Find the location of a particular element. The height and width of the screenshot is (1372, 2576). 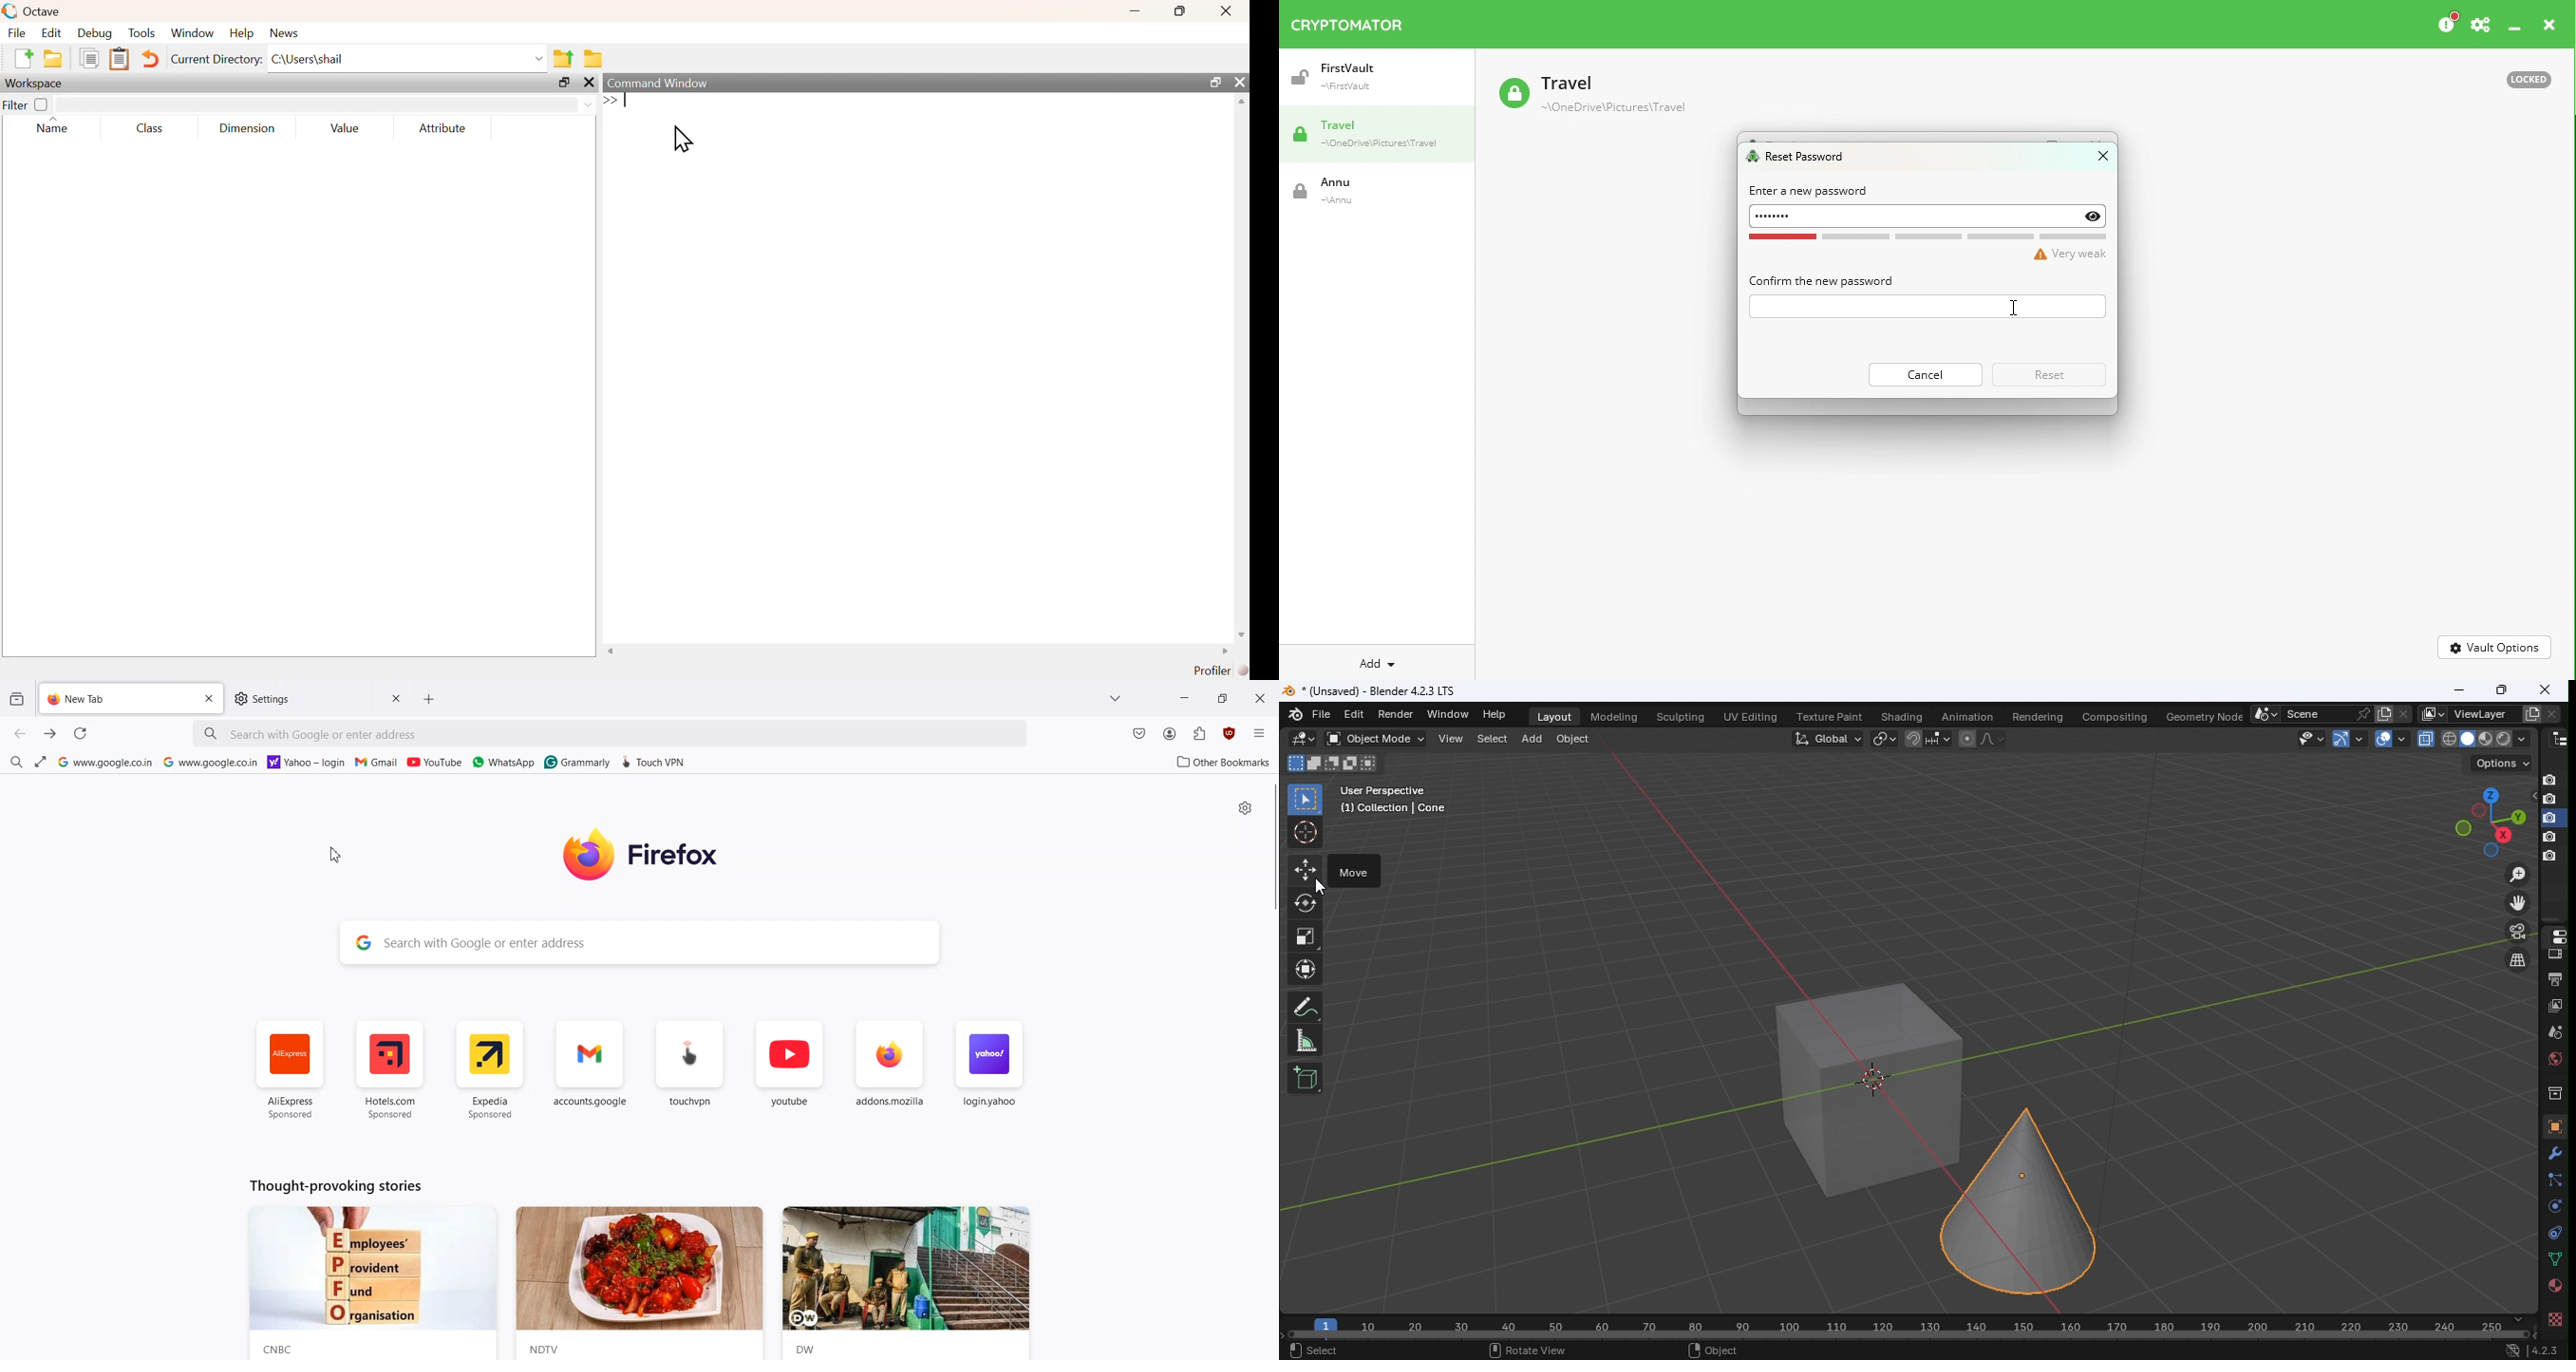

Edit is located at coordinates (1354, 715).